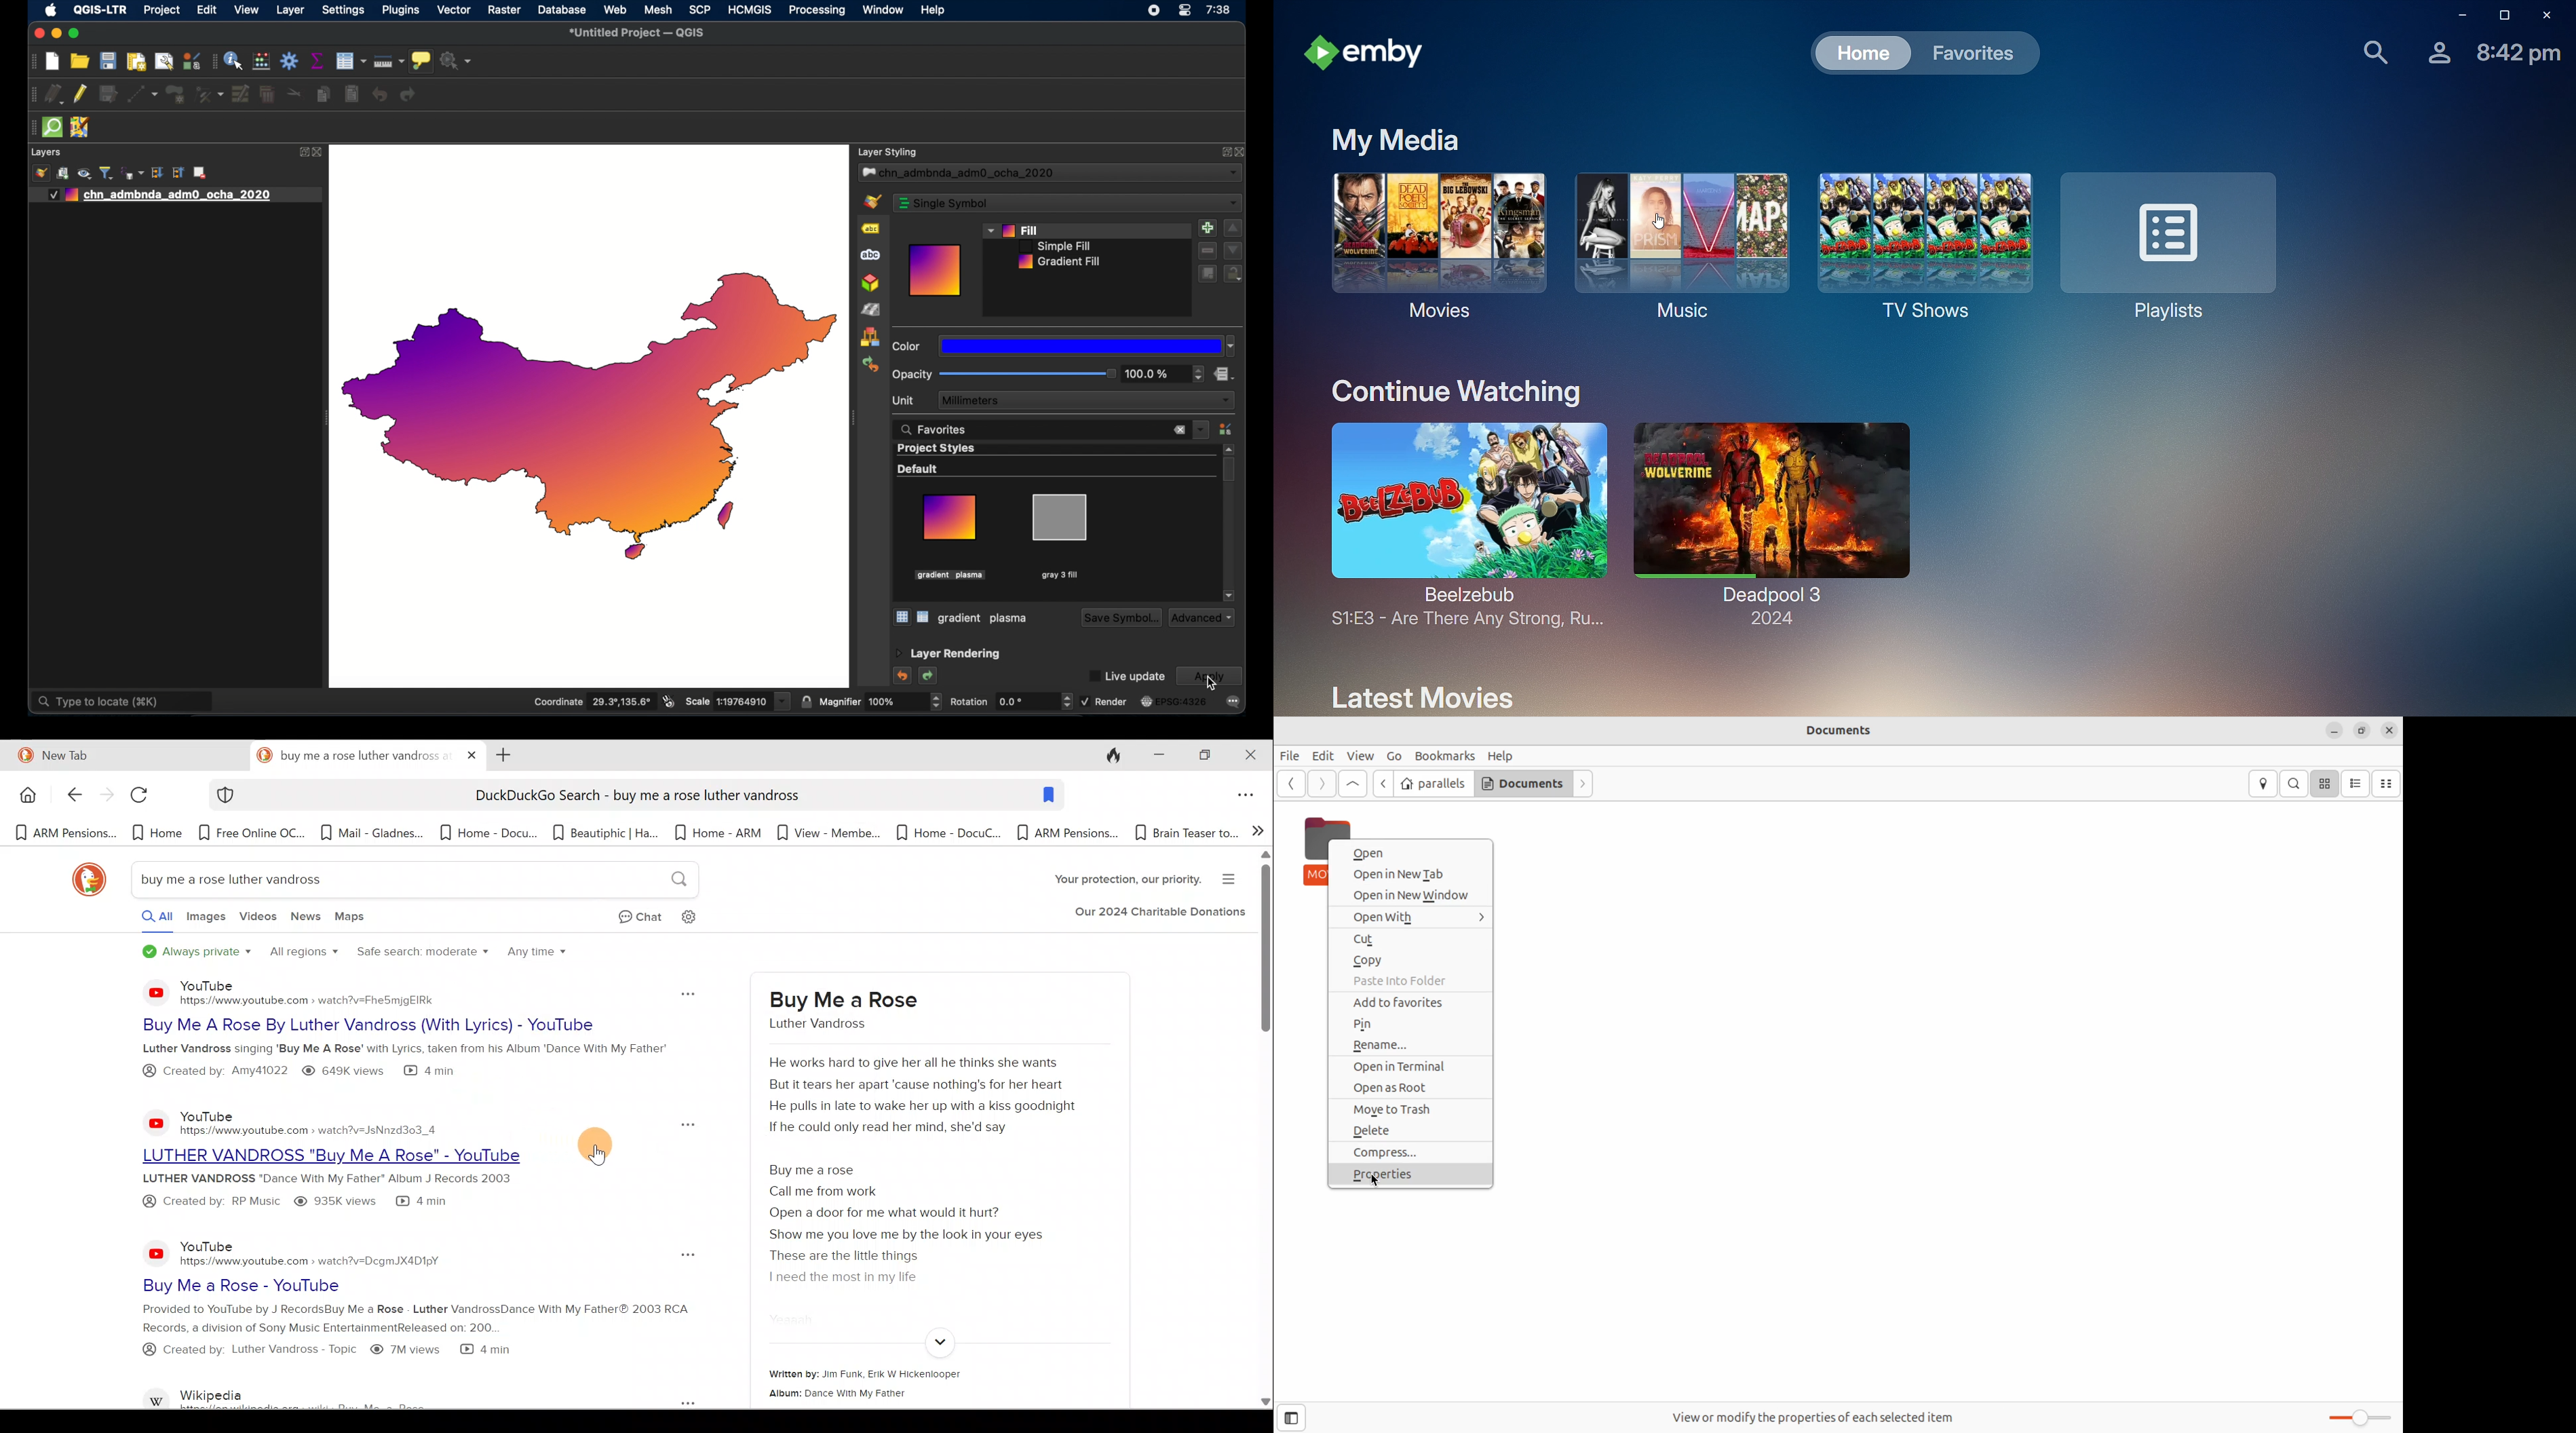 Image resolution: width=2576 pixels, height=1456 pixels. Describe the element at coordinates (1201, 430) in the screenshot. I see `dropdown menu` at that location.